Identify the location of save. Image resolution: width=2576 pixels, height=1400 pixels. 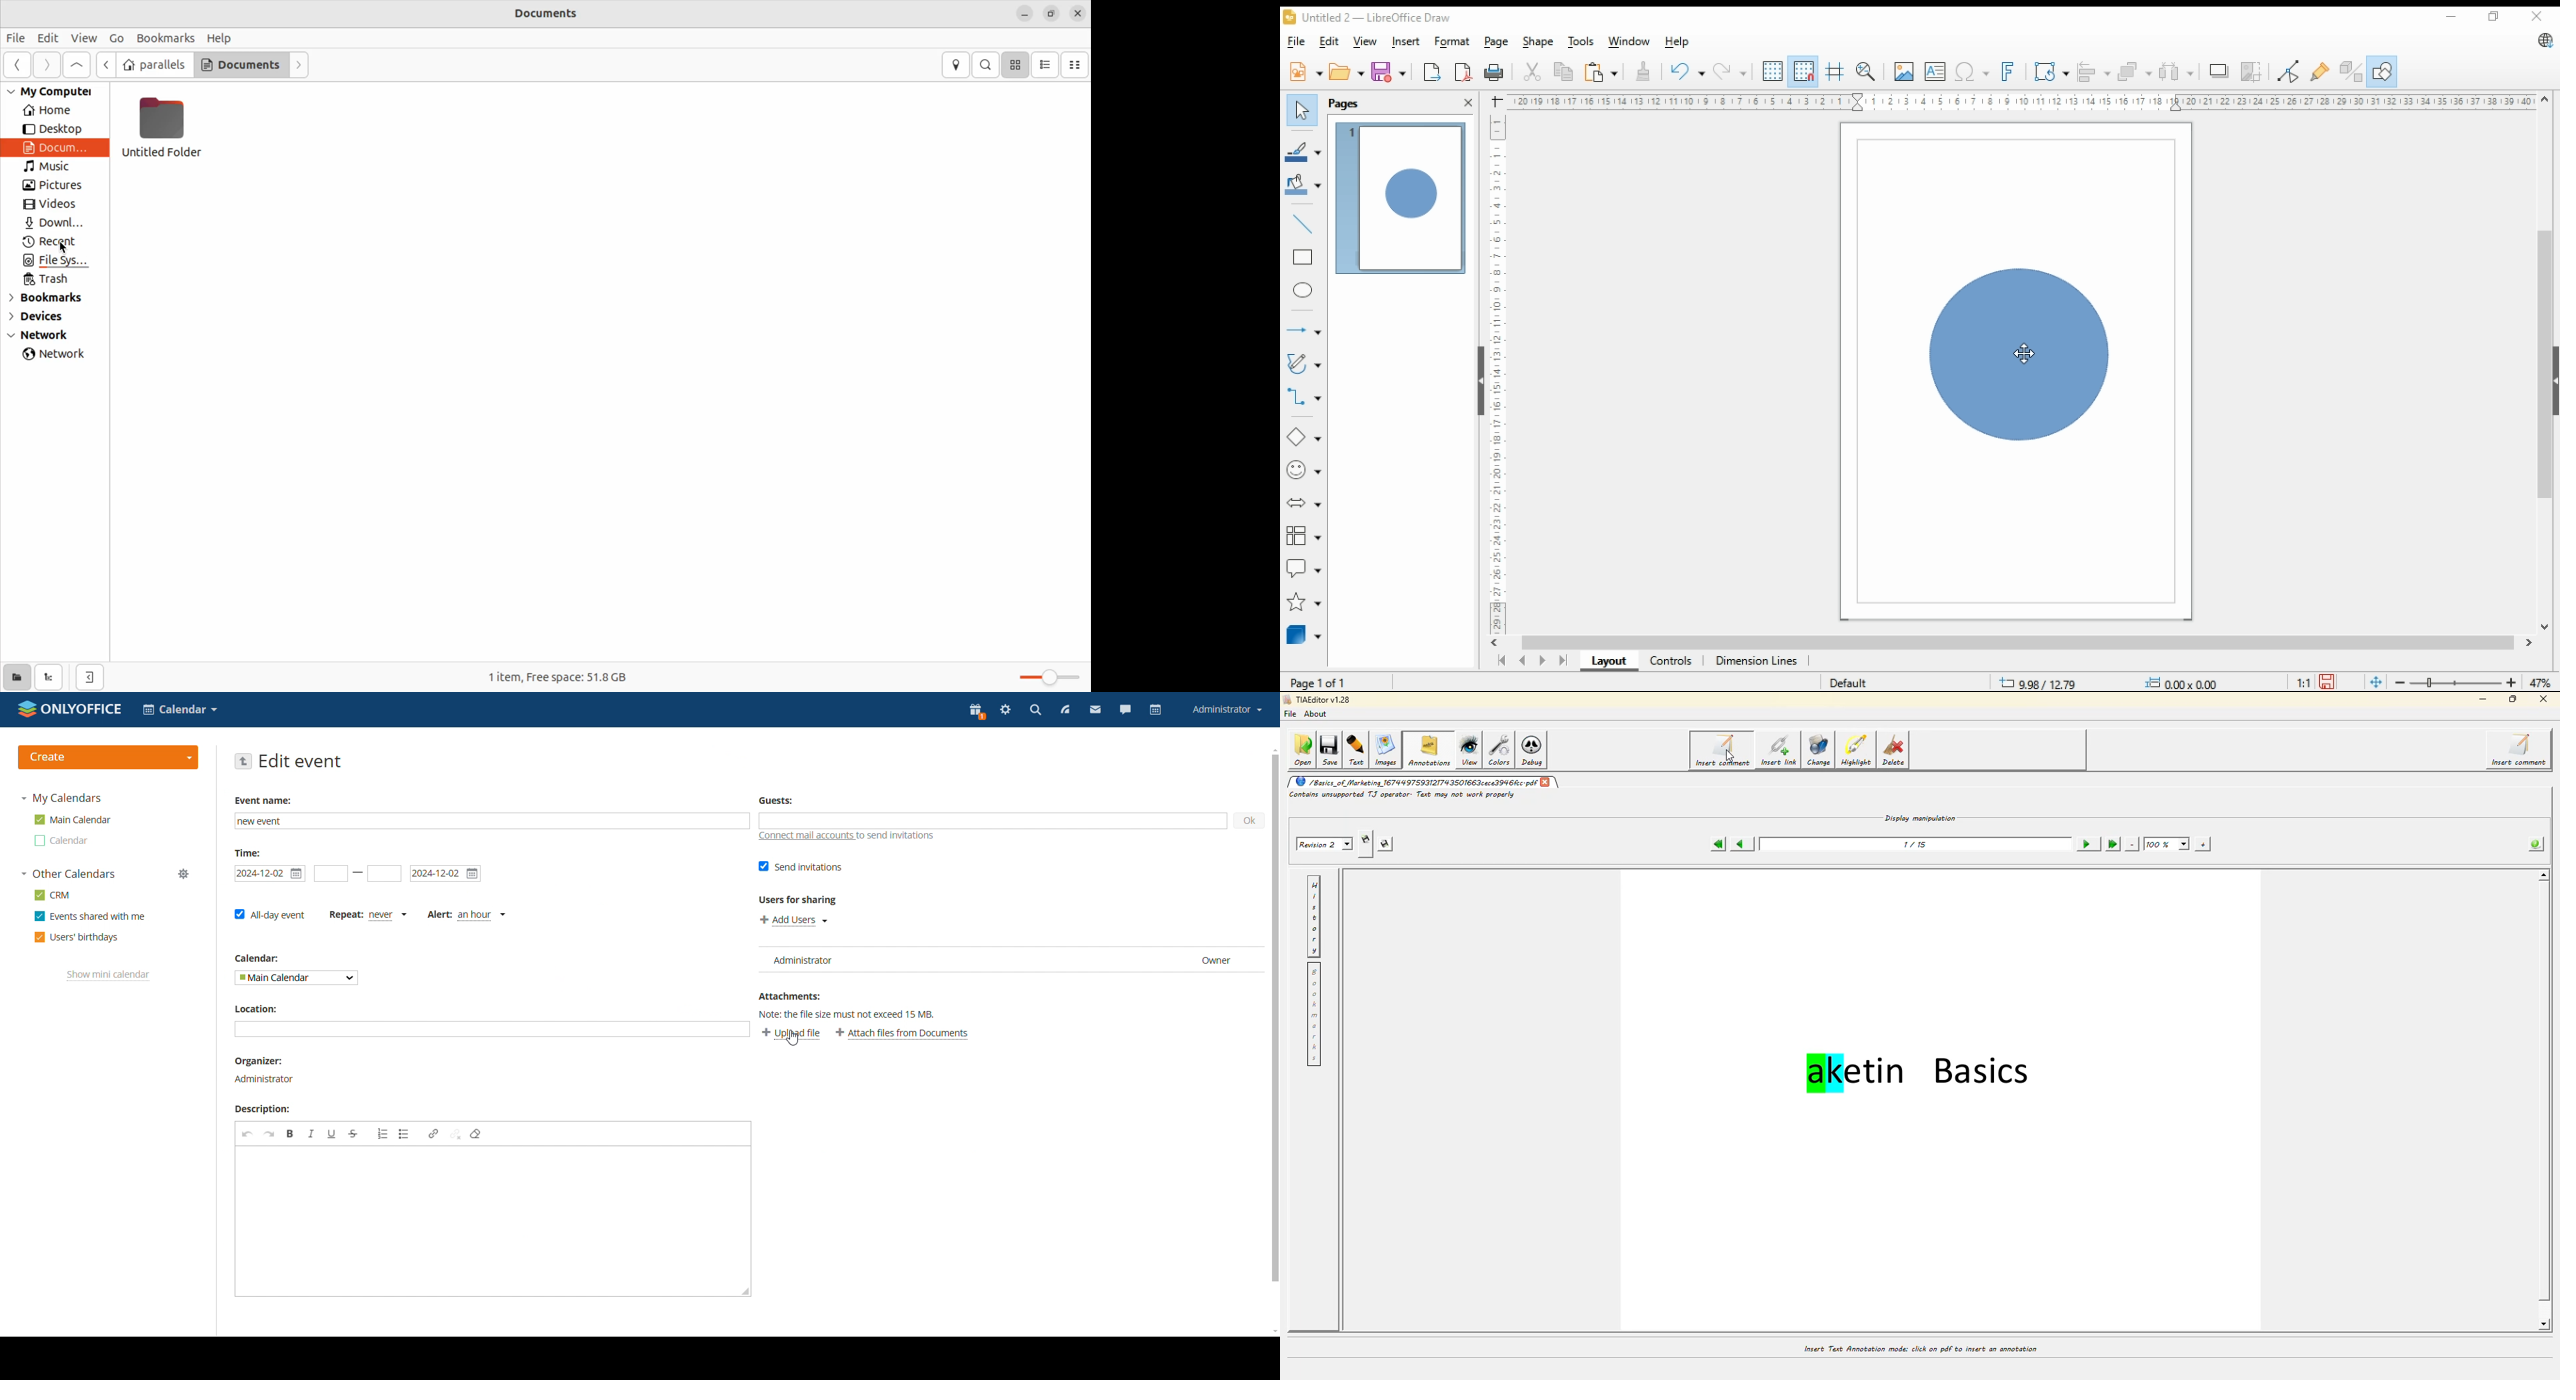
(2327, 682).